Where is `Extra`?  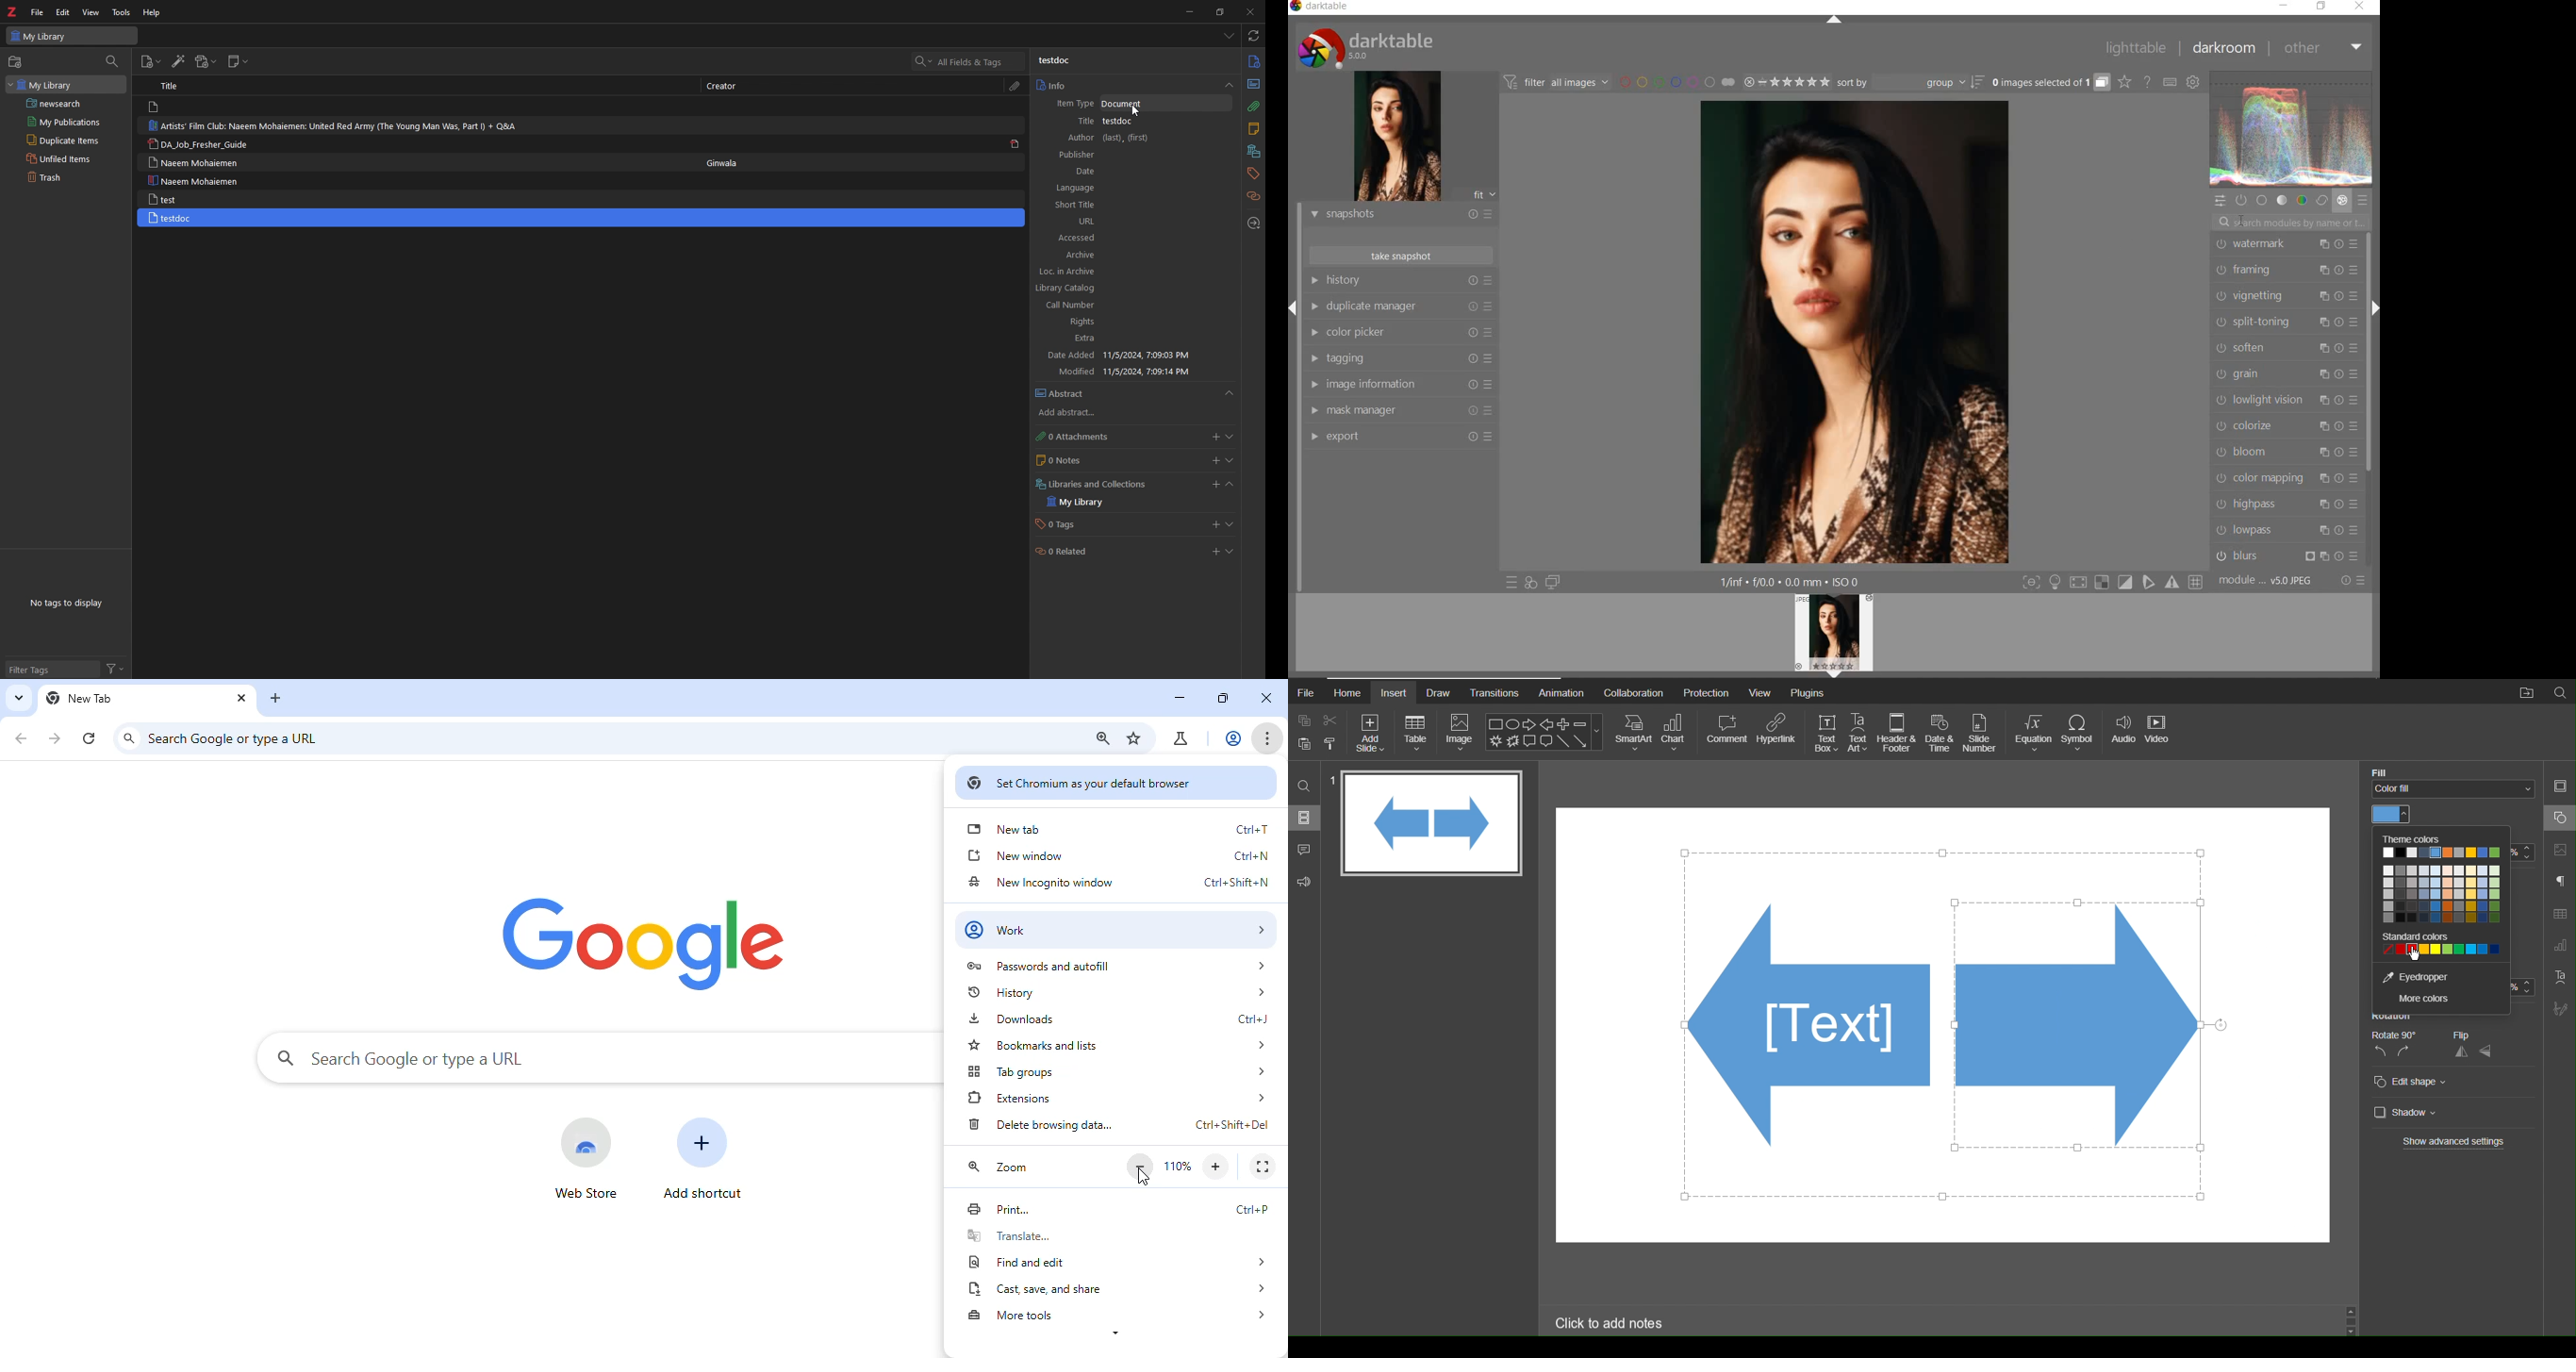
Extra is located at coordinates (1132, 338).